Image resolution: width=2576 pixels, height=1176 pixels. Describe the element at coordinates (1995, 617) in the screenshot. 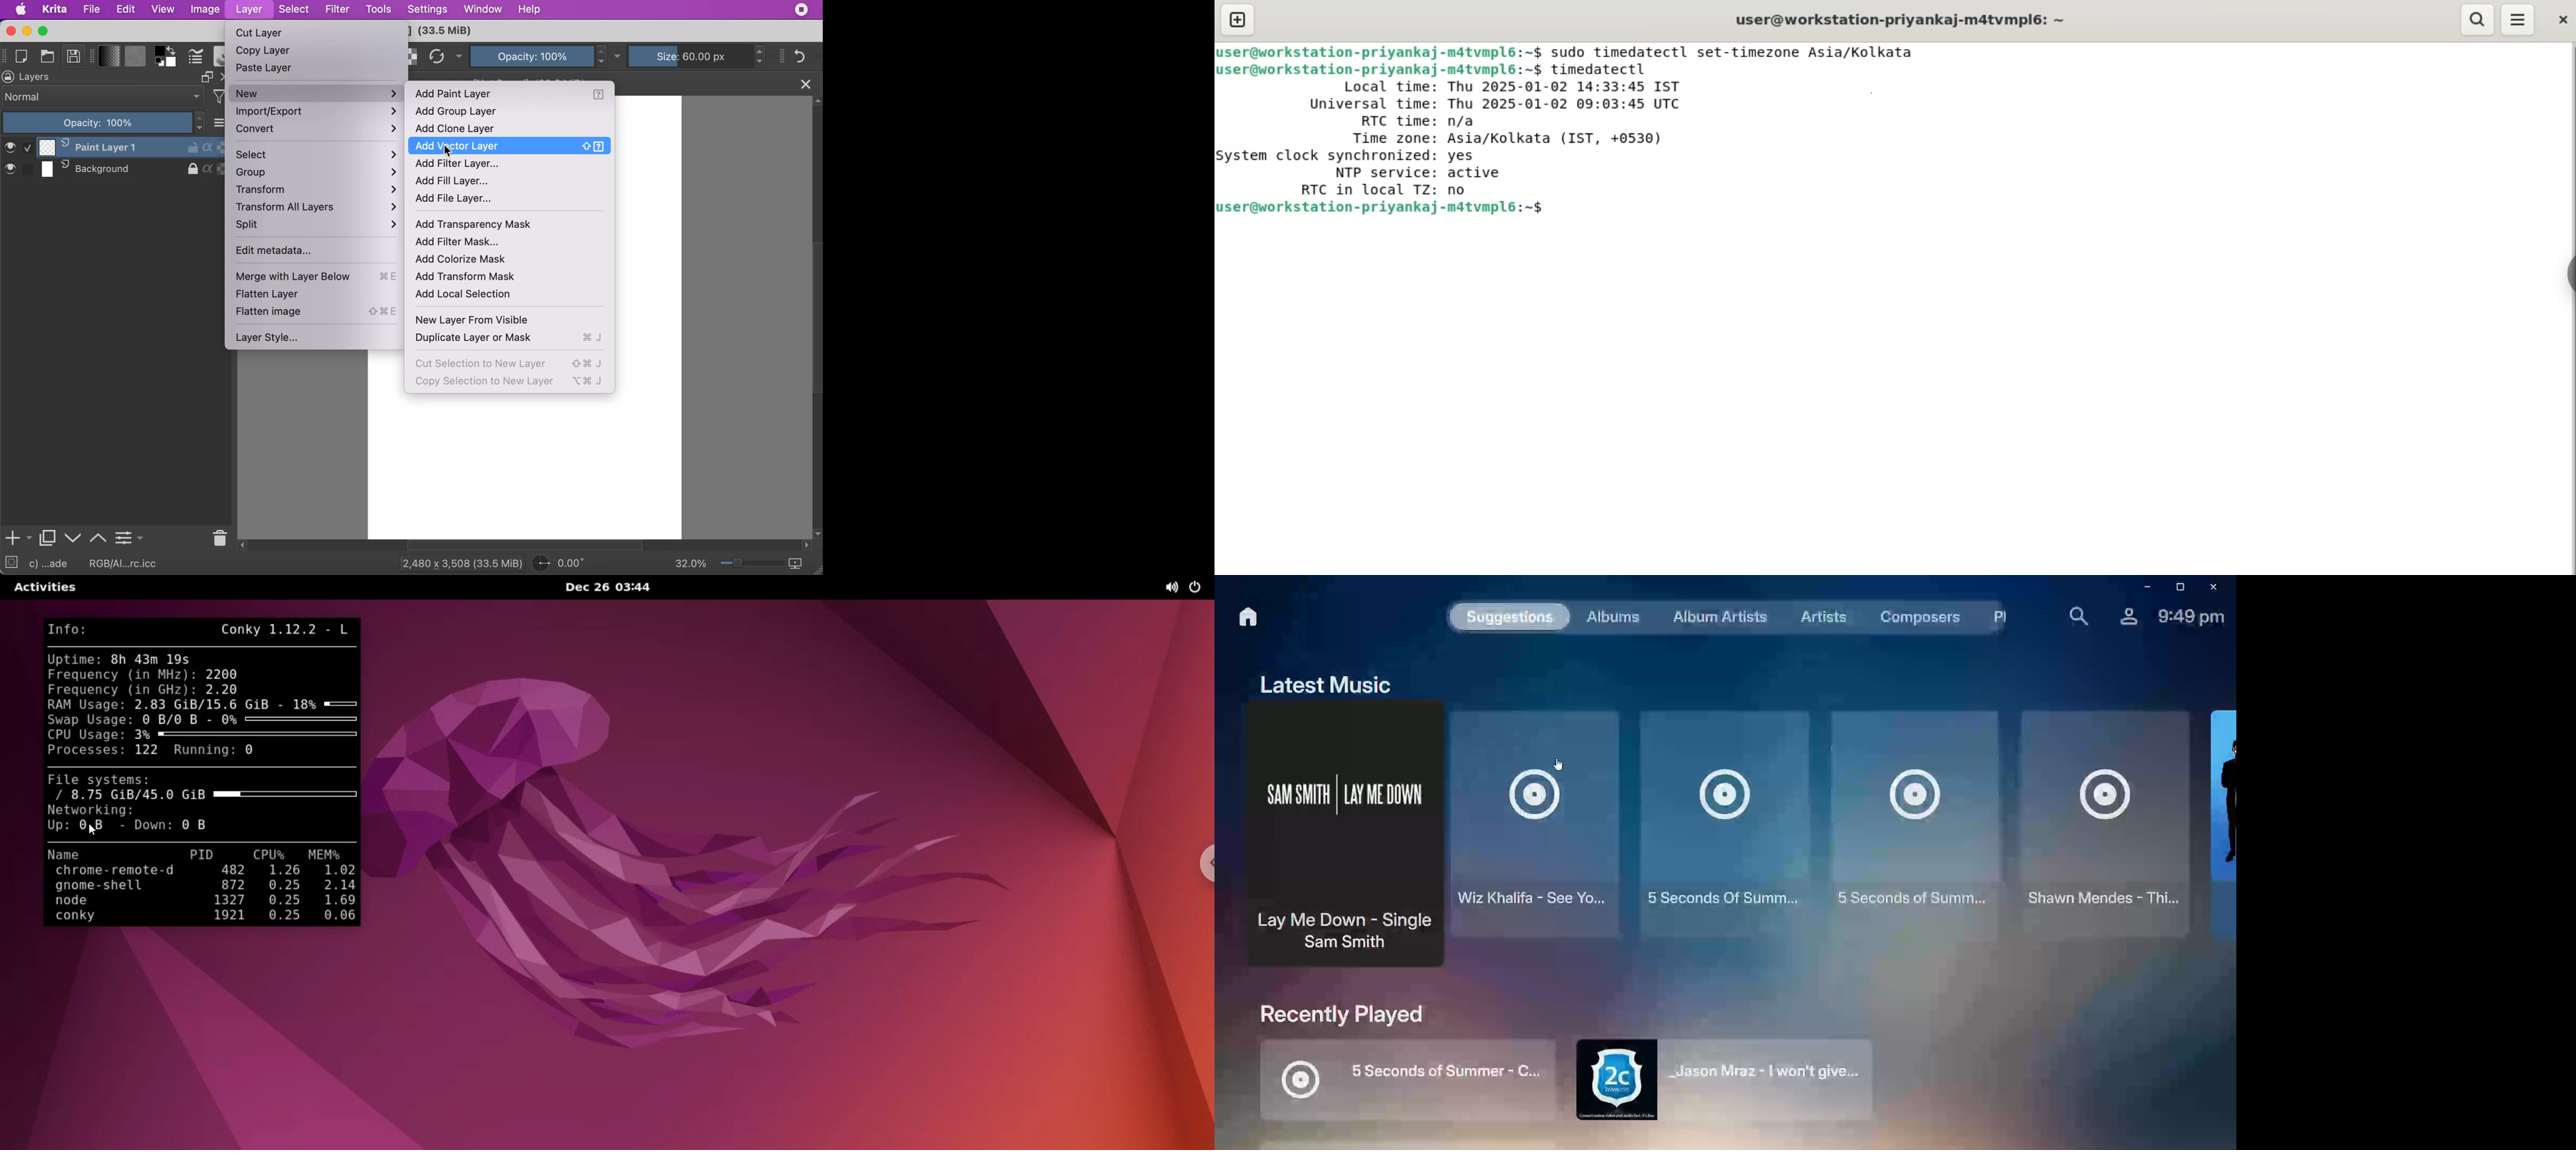

I see `P` at that location.